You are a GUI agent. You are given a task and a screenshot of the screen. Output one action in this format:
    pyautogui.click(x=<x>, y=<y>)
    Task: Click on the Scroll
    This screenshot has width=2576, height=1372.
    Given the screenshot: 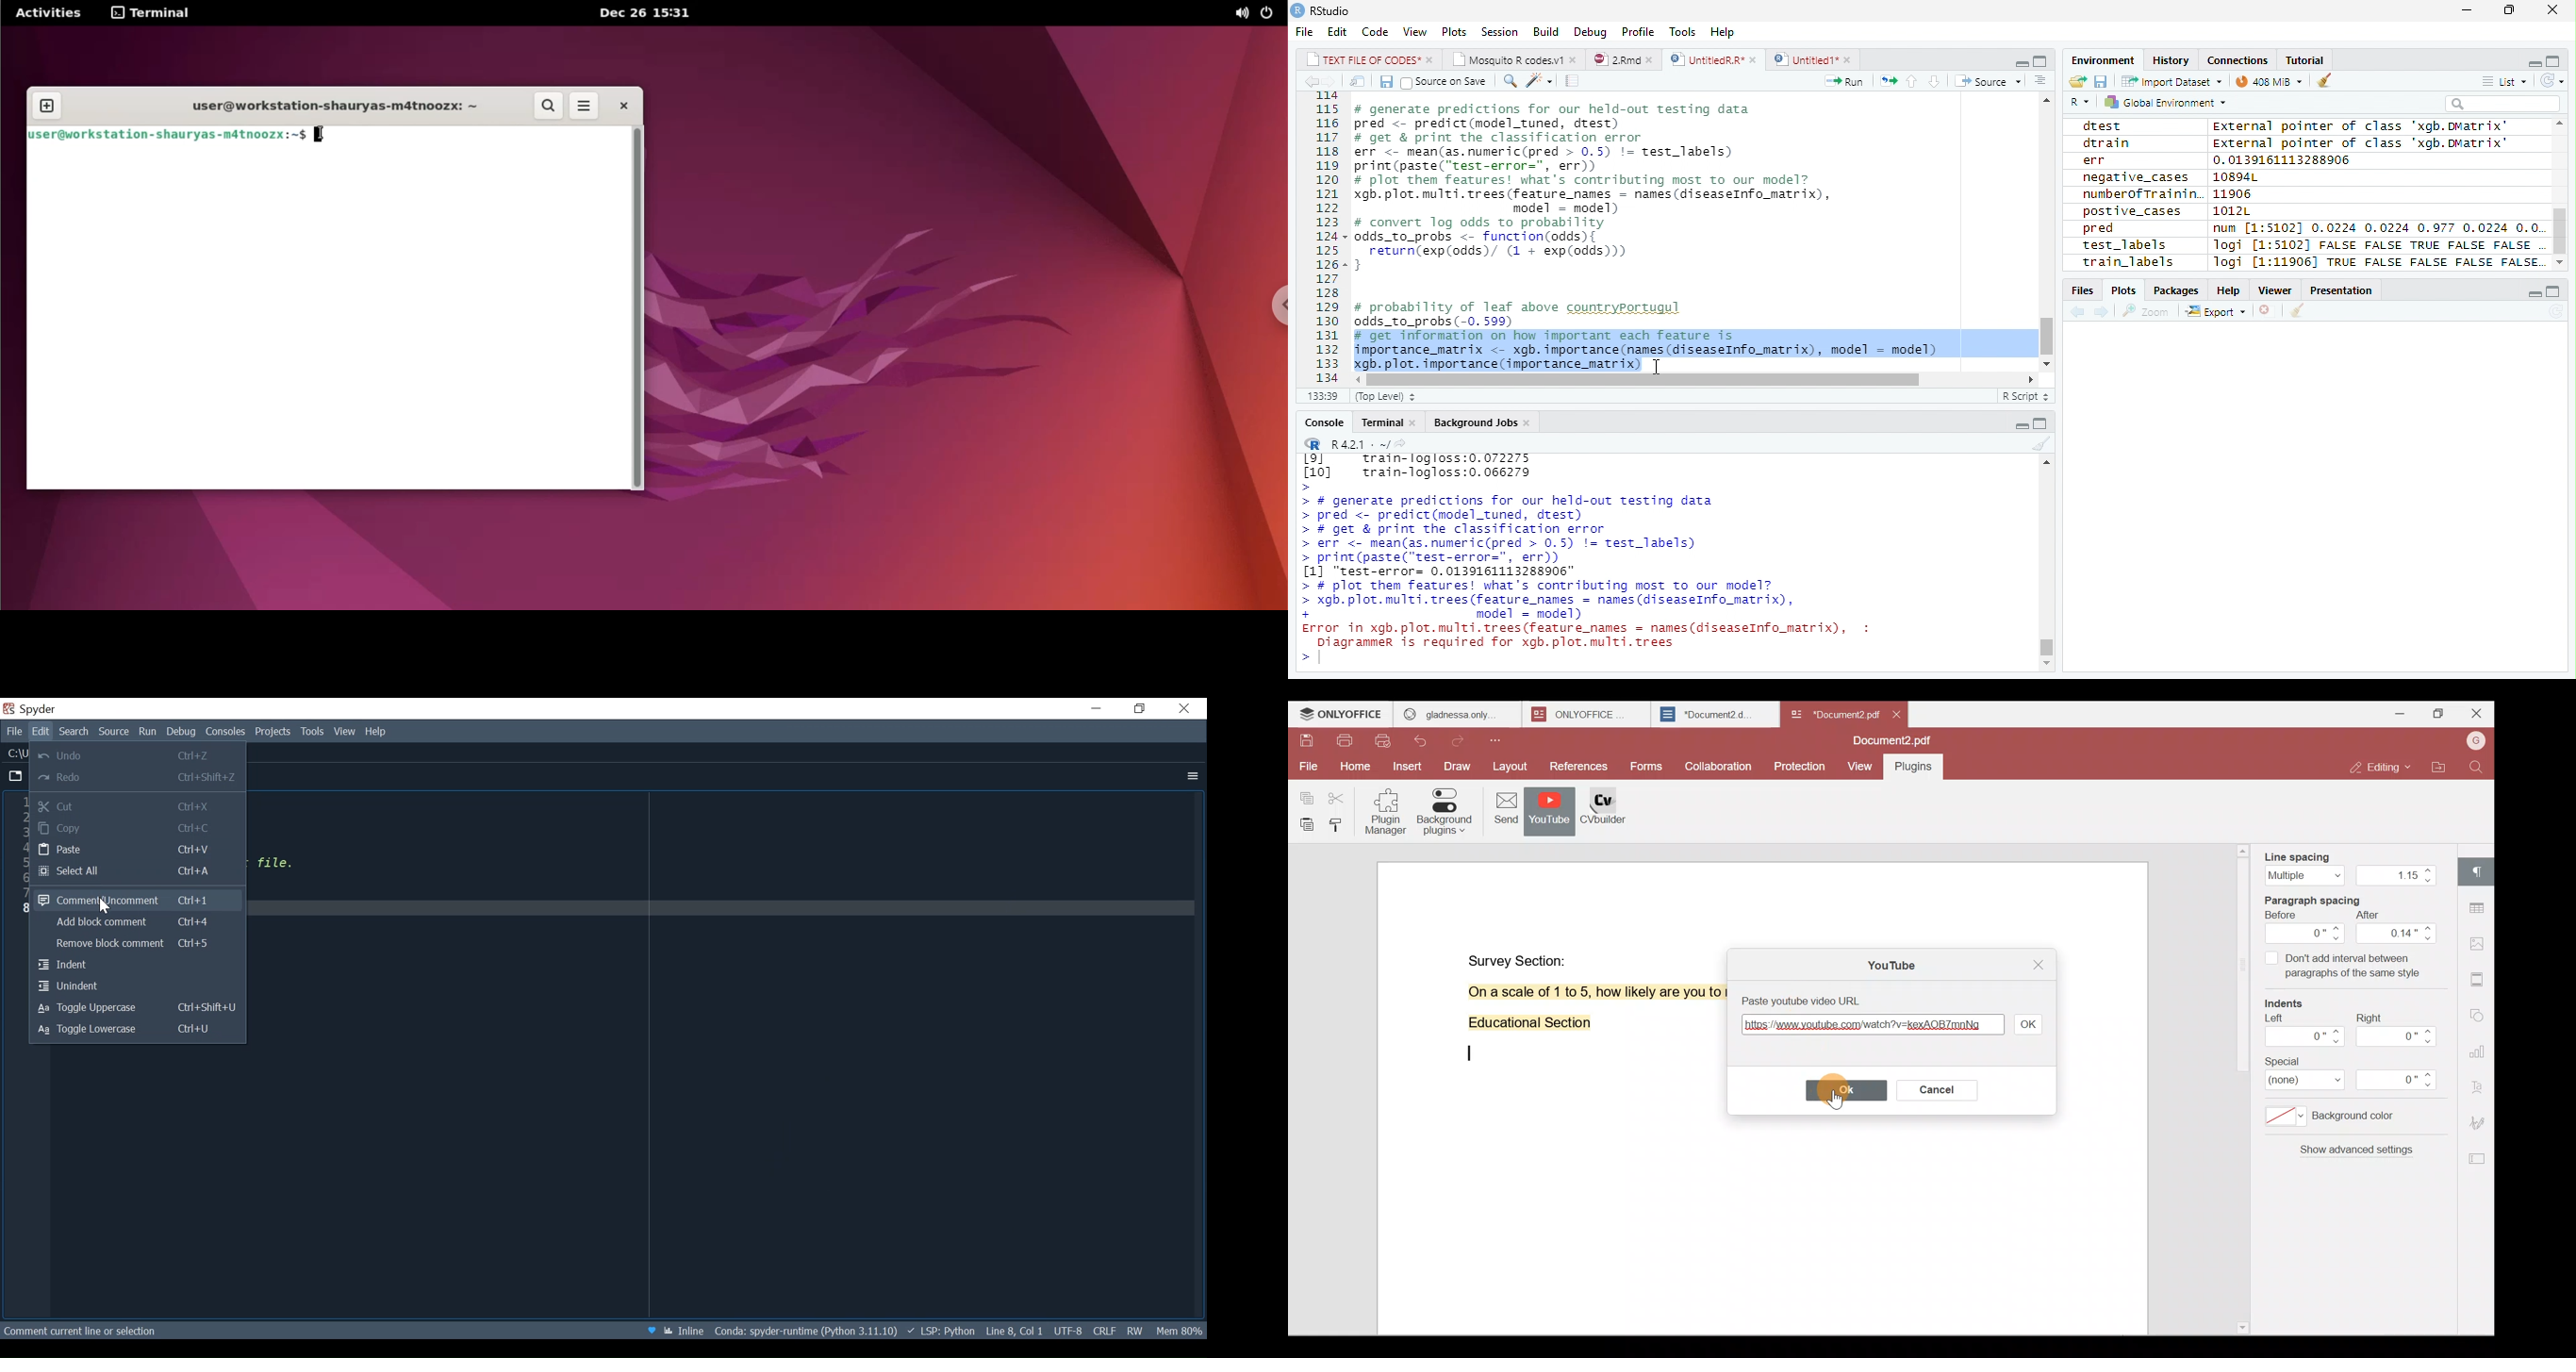 What is the action you would take?
    pyautogui.click(x=2047, y=562)
    